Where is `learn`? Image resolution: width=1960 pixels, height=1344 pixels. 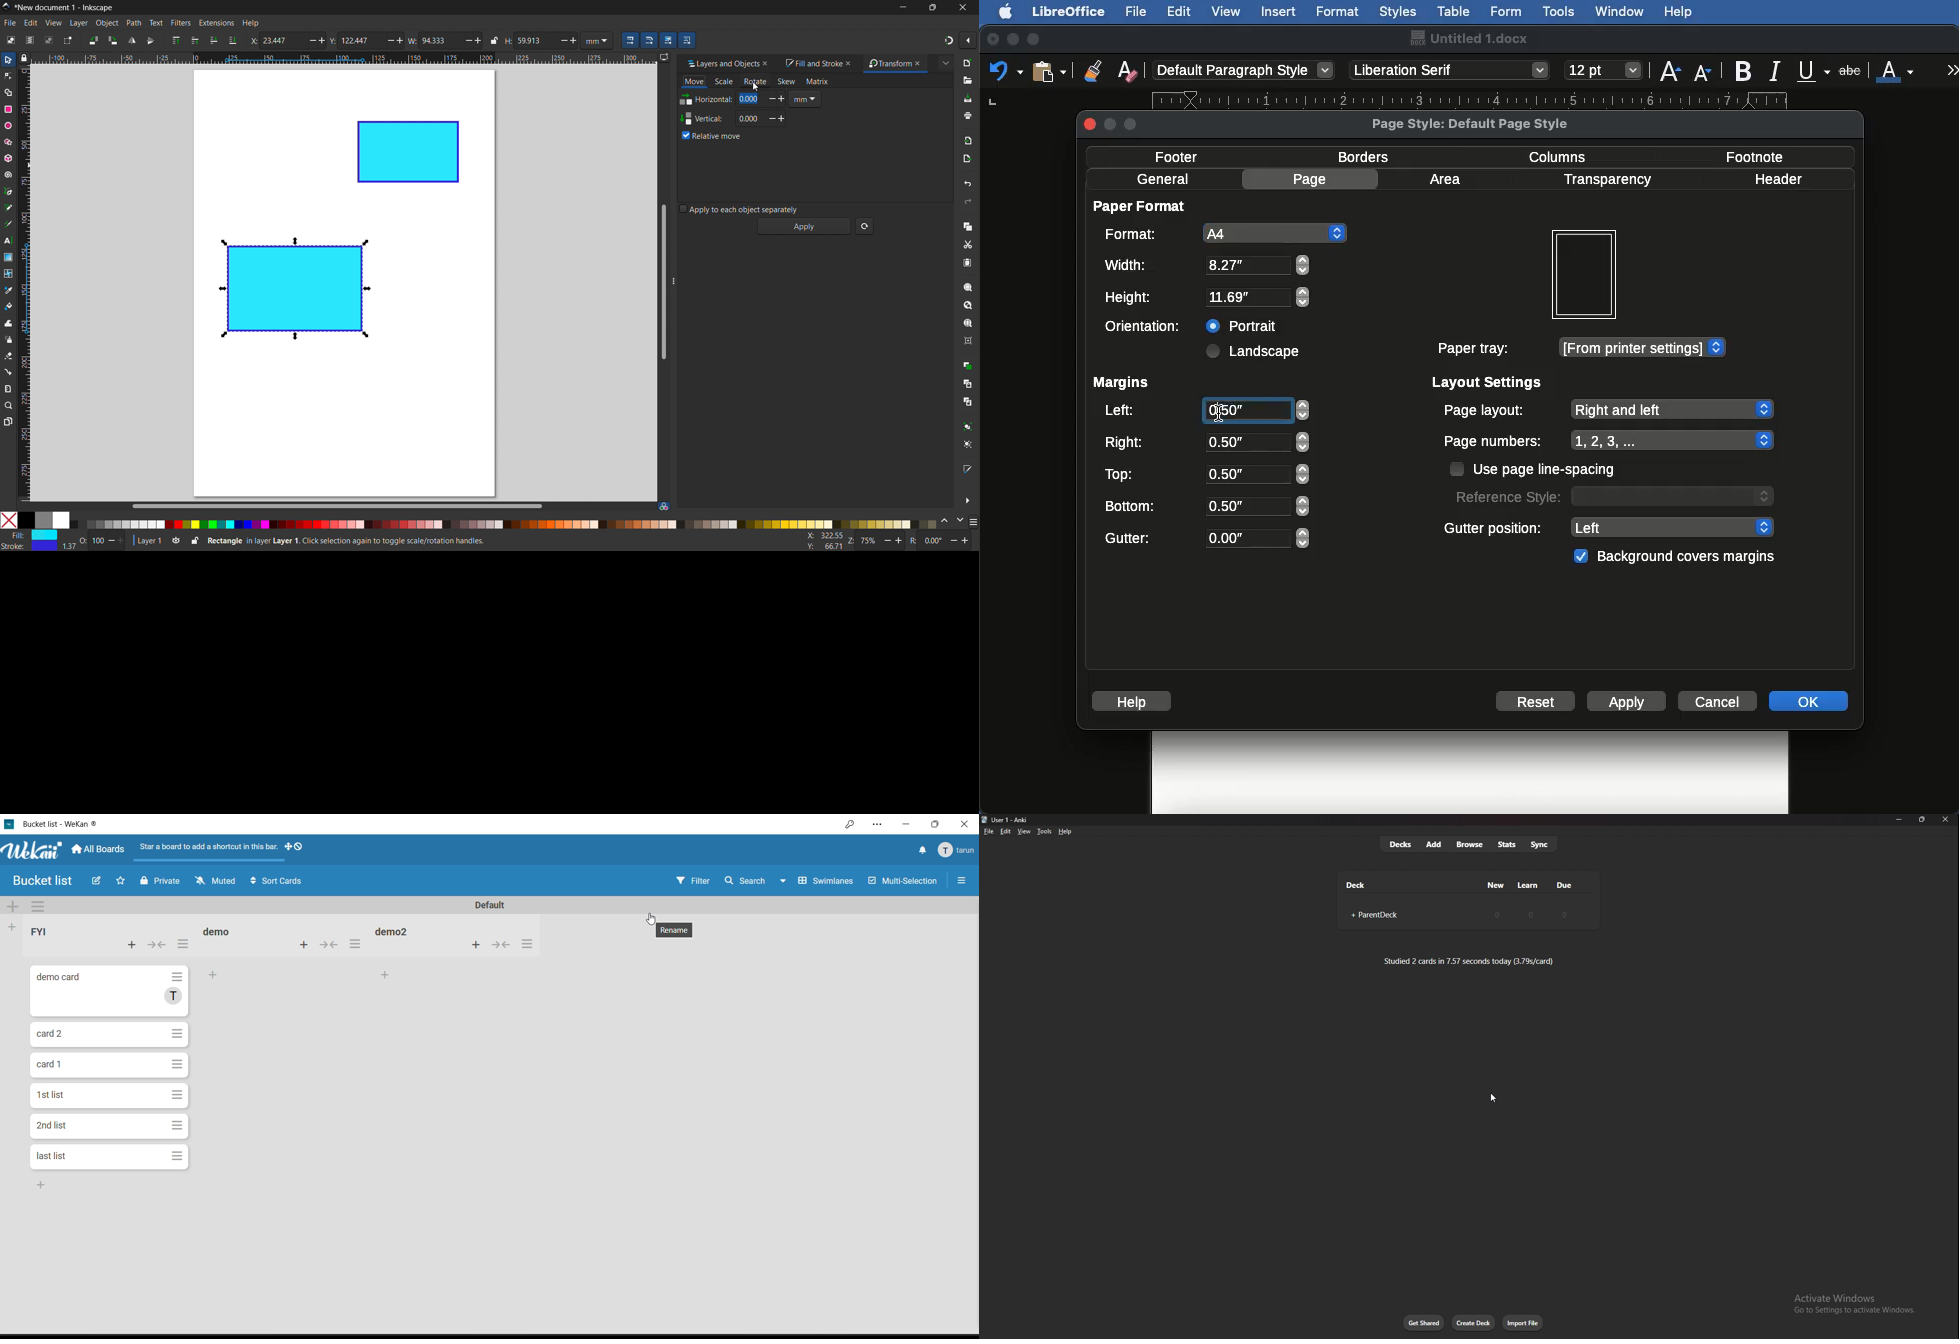
learn is located at coordinates (1529, 885).